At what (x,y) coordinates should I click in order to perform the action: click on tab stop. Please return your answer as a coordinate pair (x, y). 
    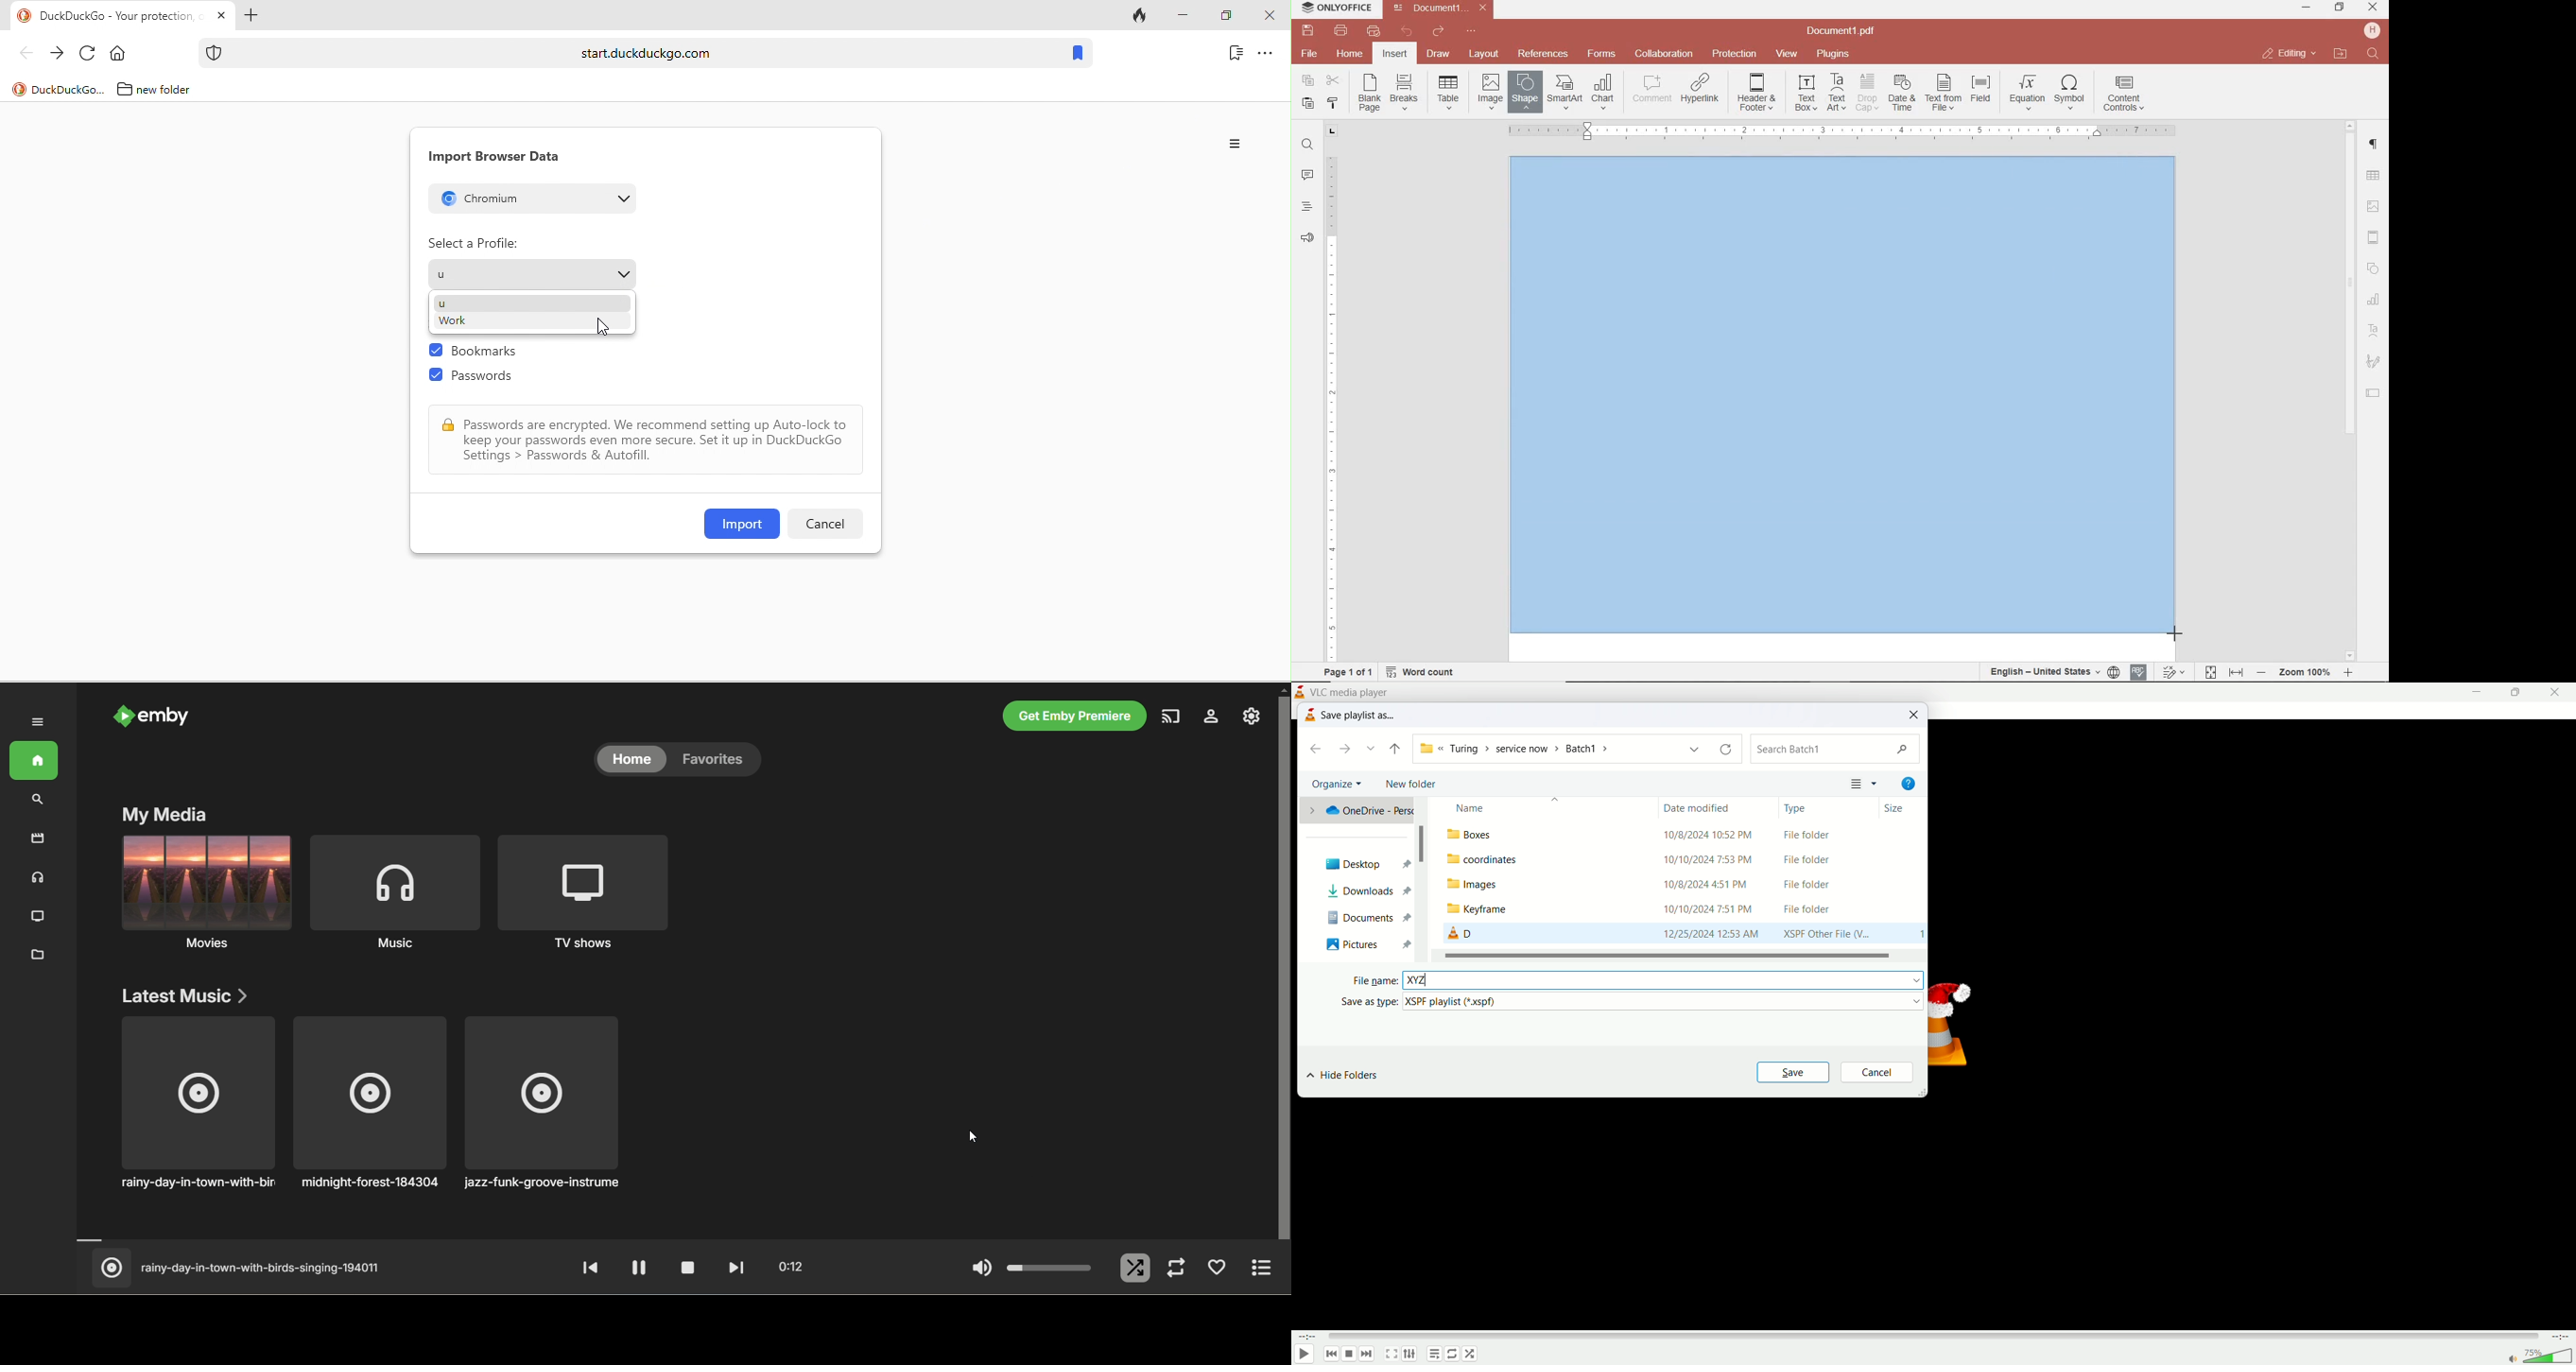
    Looking at the image, I should click on (1332, 130).